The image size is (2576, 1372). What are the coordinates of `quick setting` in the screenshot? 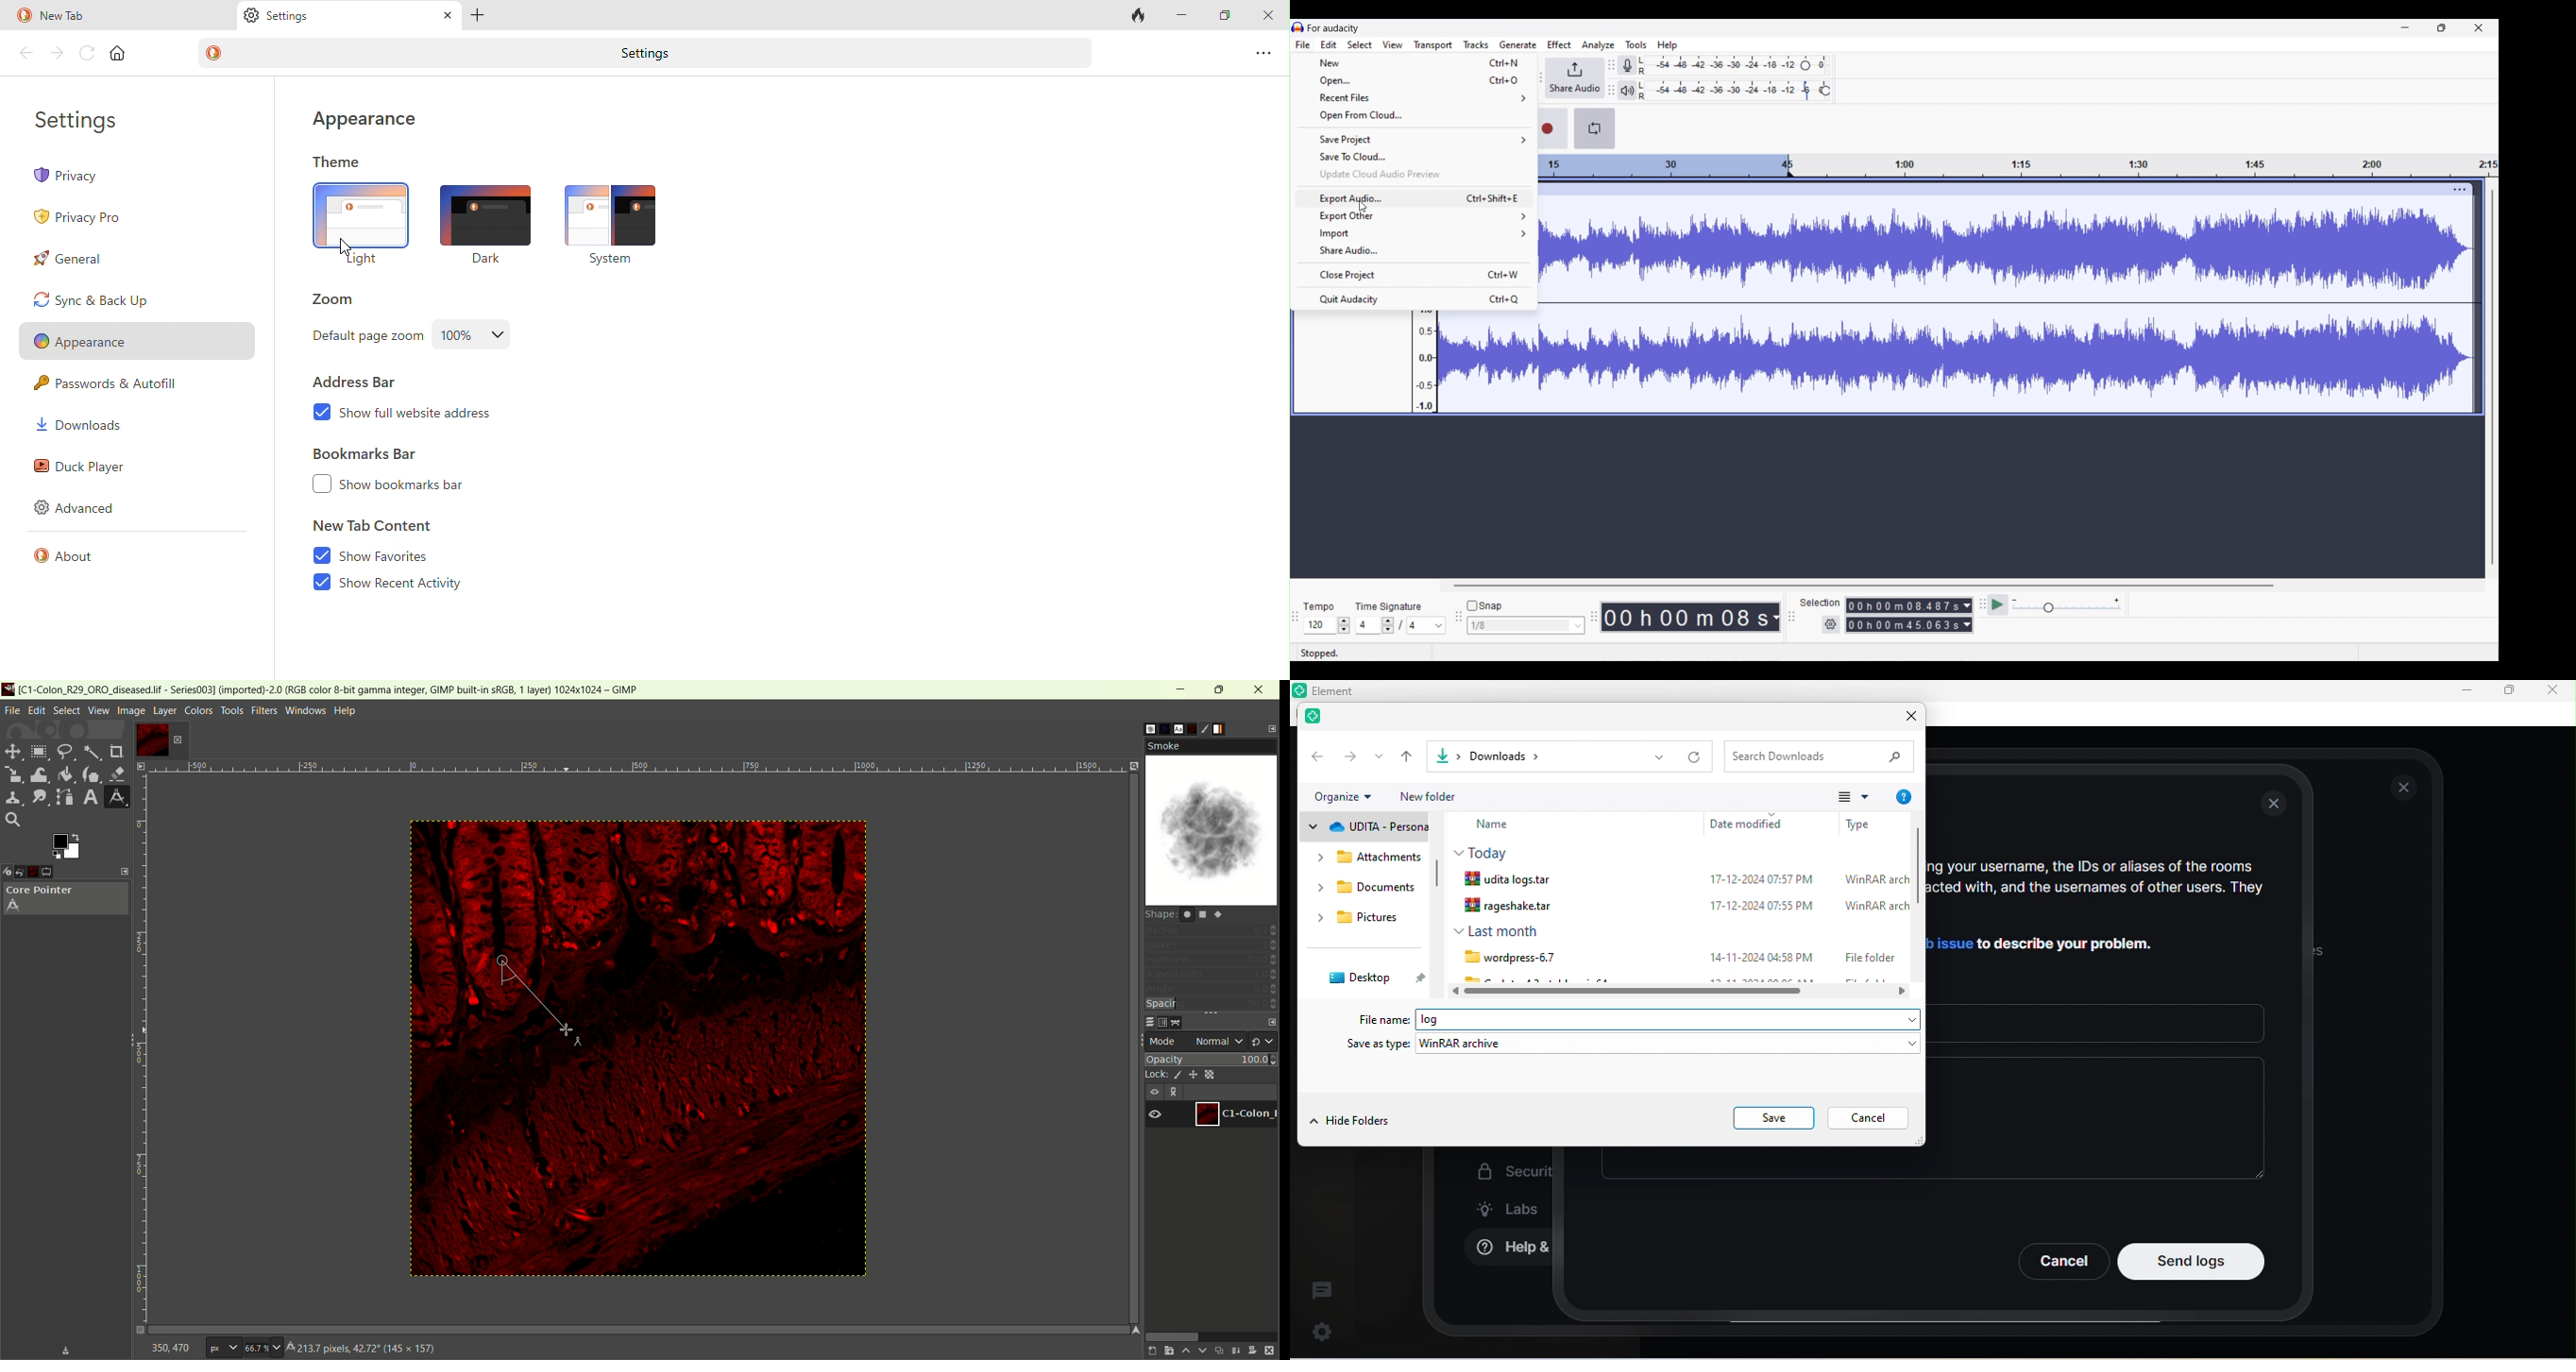 It's located at (1323, 1328).